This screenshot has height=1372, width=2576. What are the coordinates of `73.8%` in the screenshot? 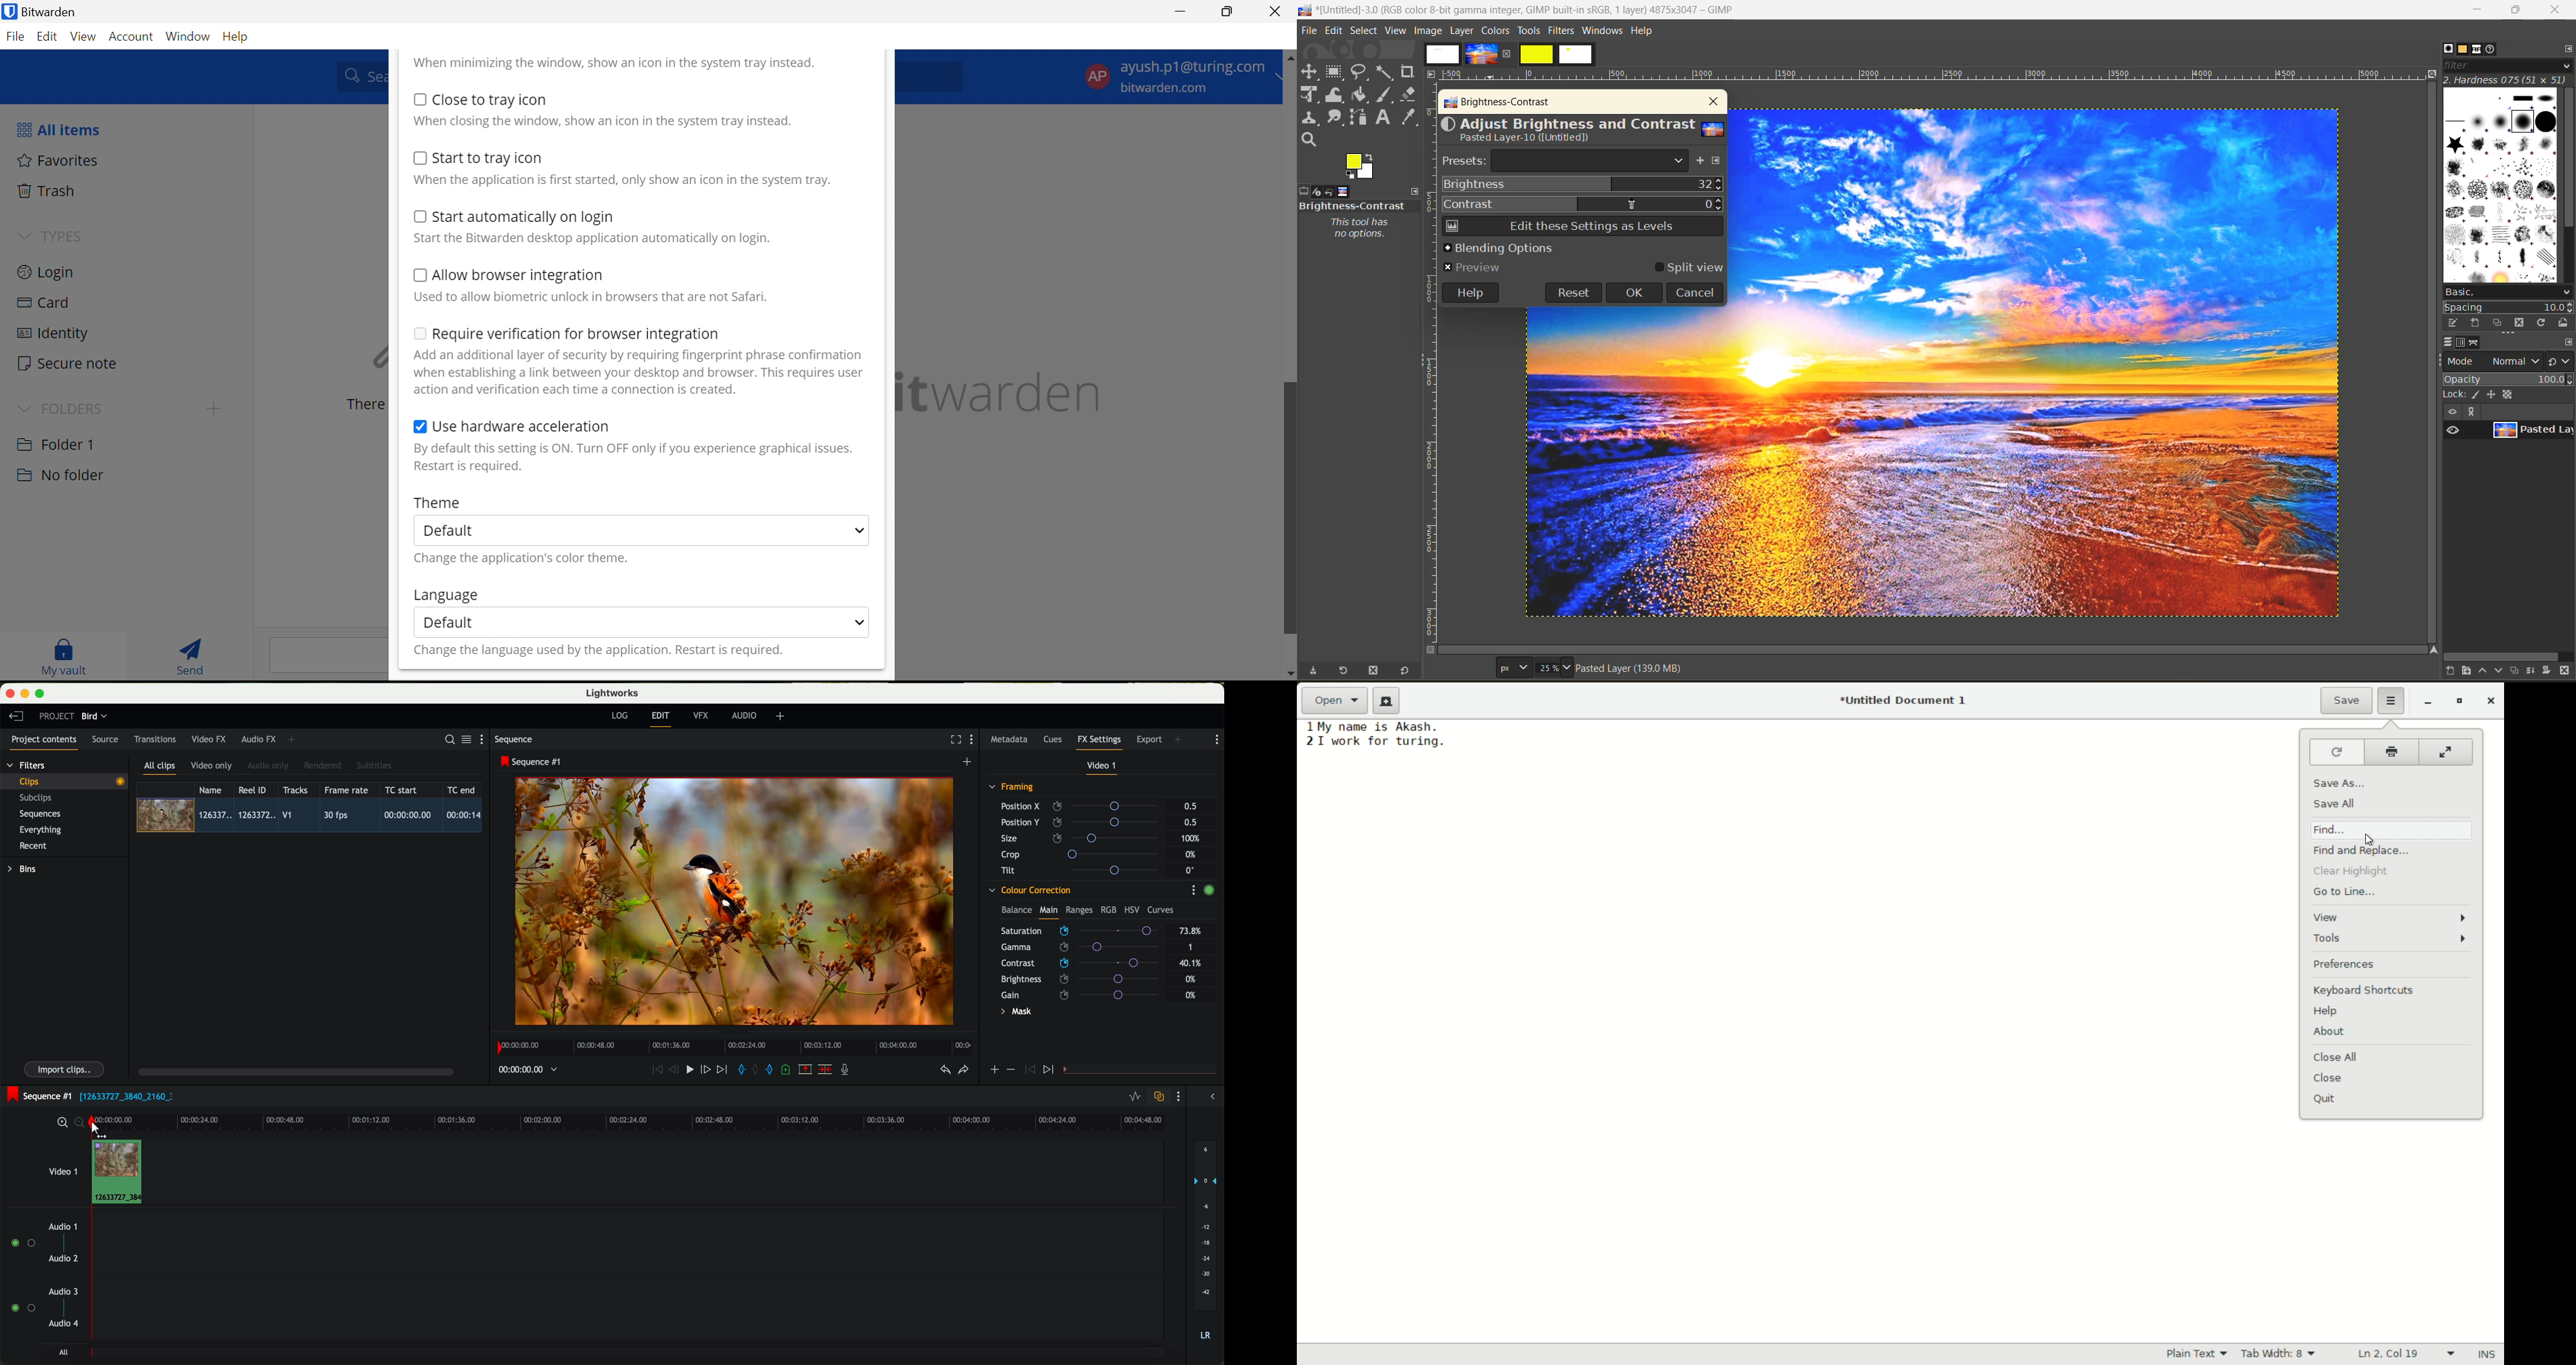 It's located at (1192, 932).